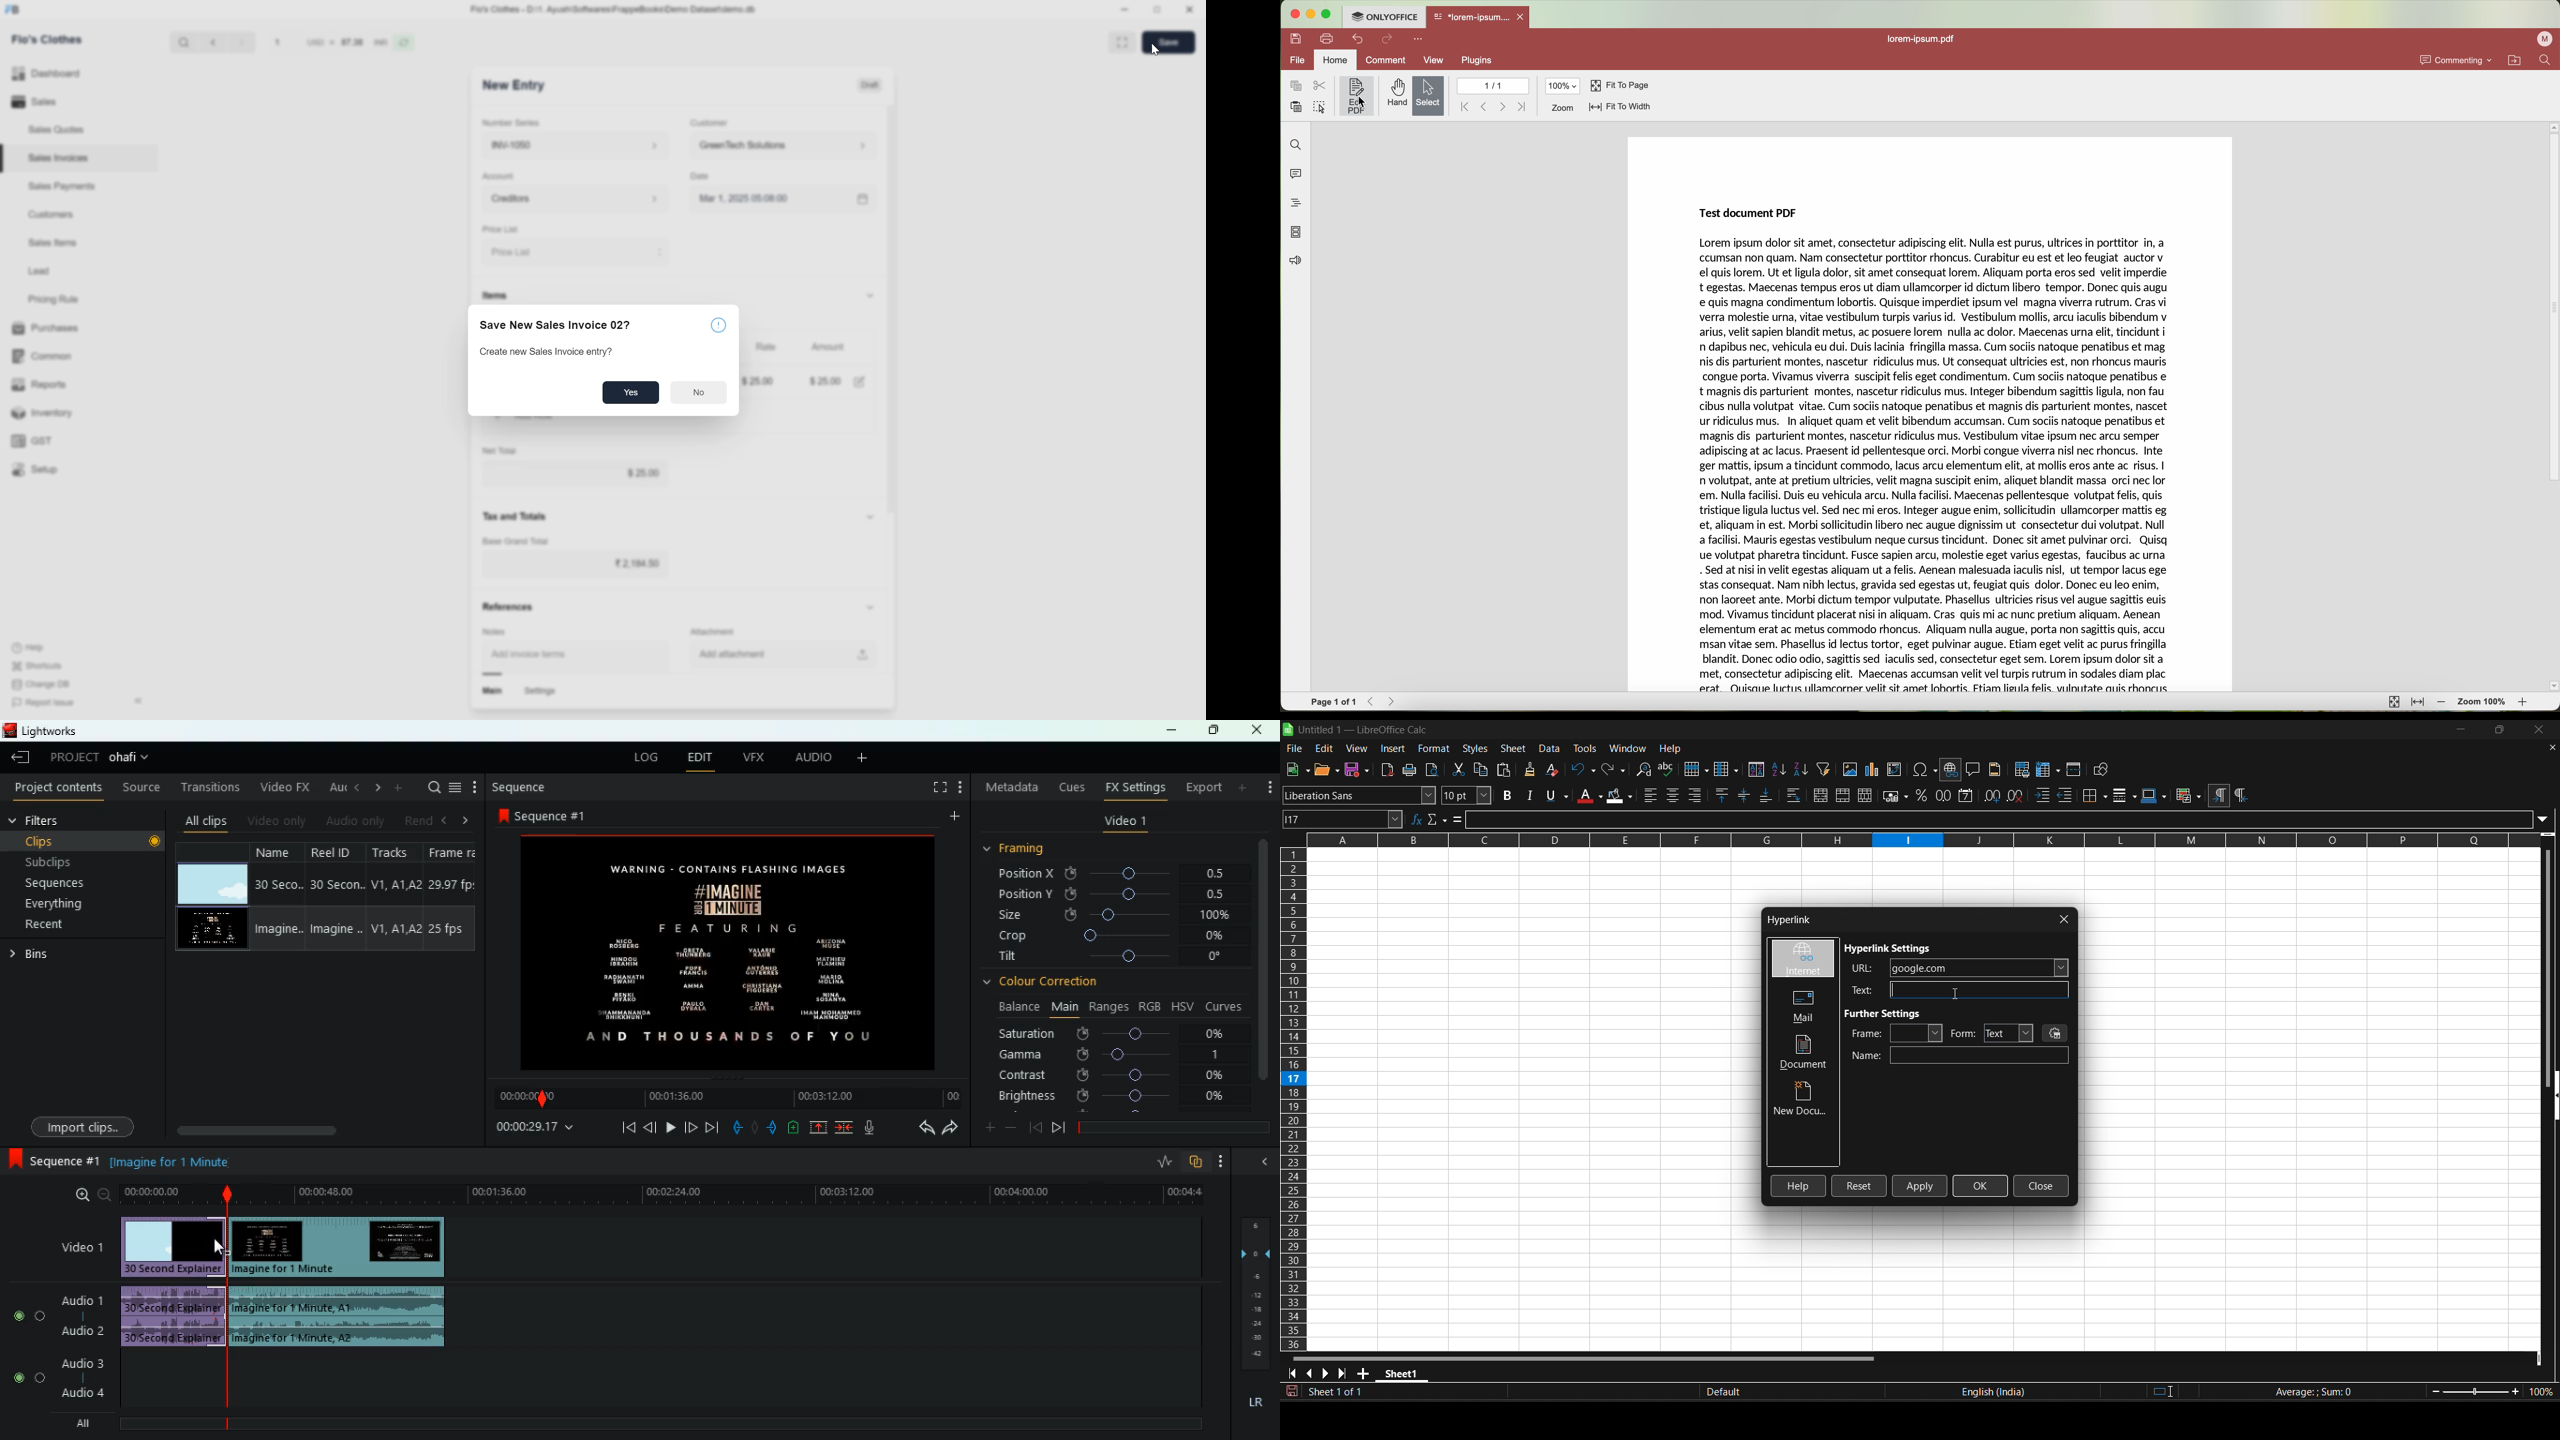 This screenshot has width=2576, height=1456. I want to click on show or hide tax totals , so click(875, 518).